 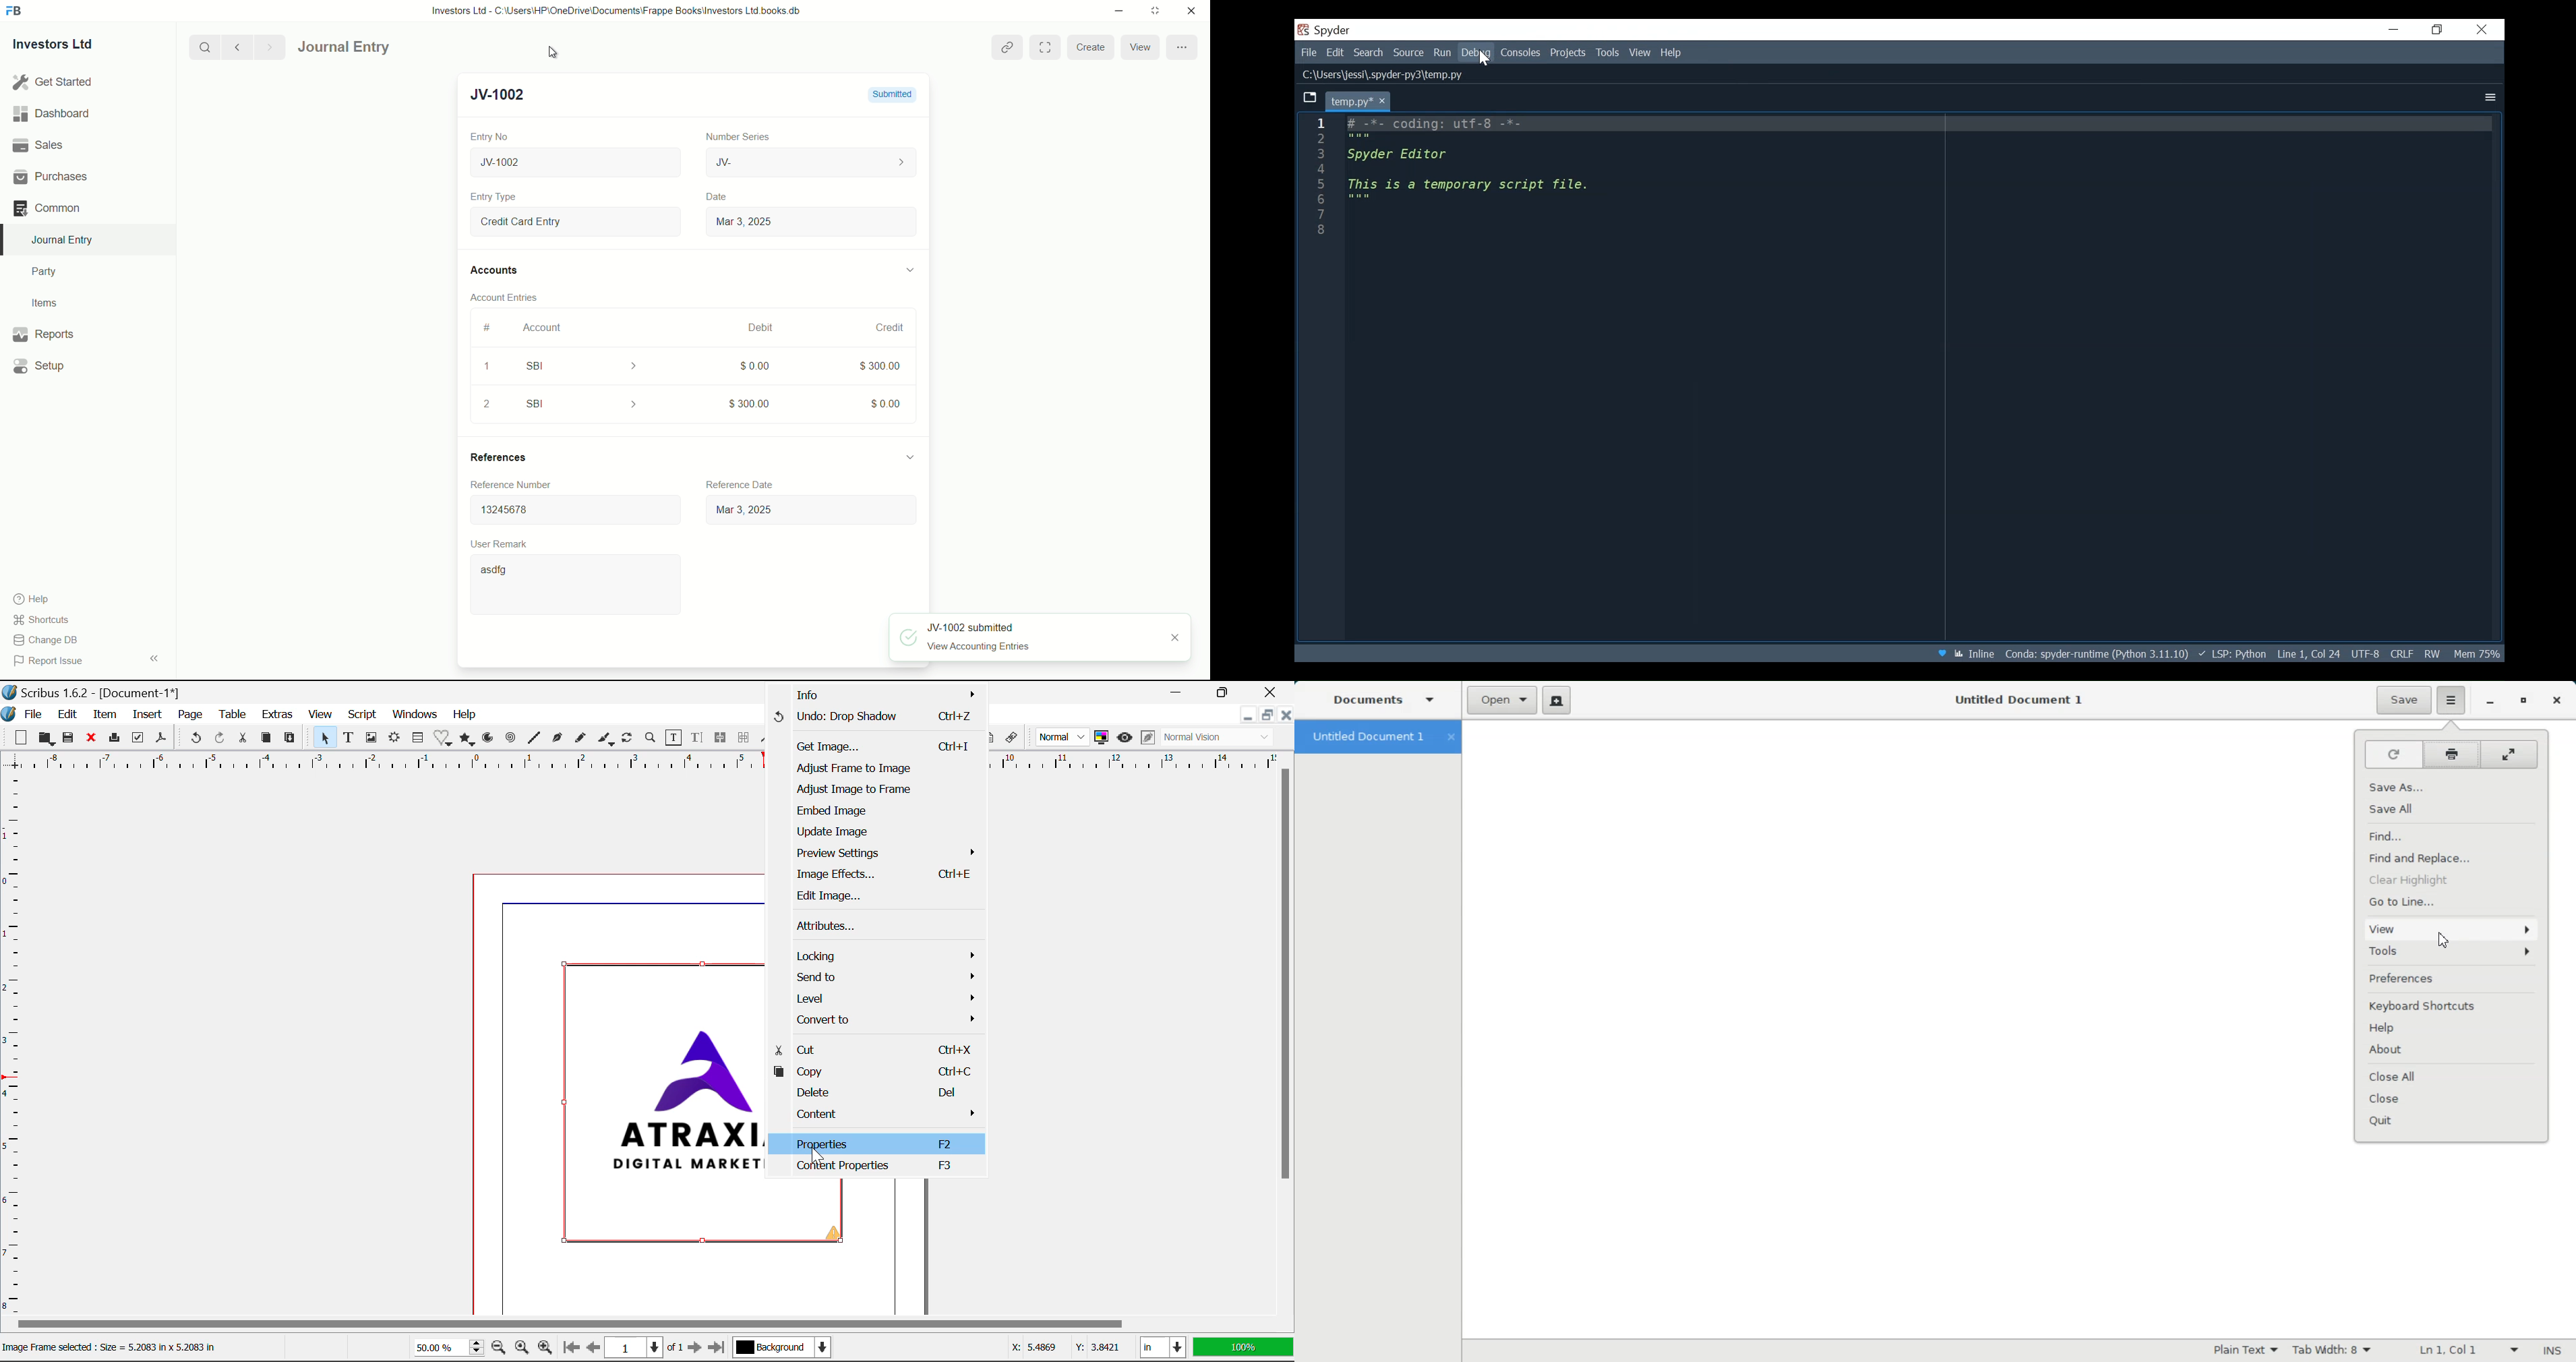 I want to click on March, 2025, so click(x=748, y=327).